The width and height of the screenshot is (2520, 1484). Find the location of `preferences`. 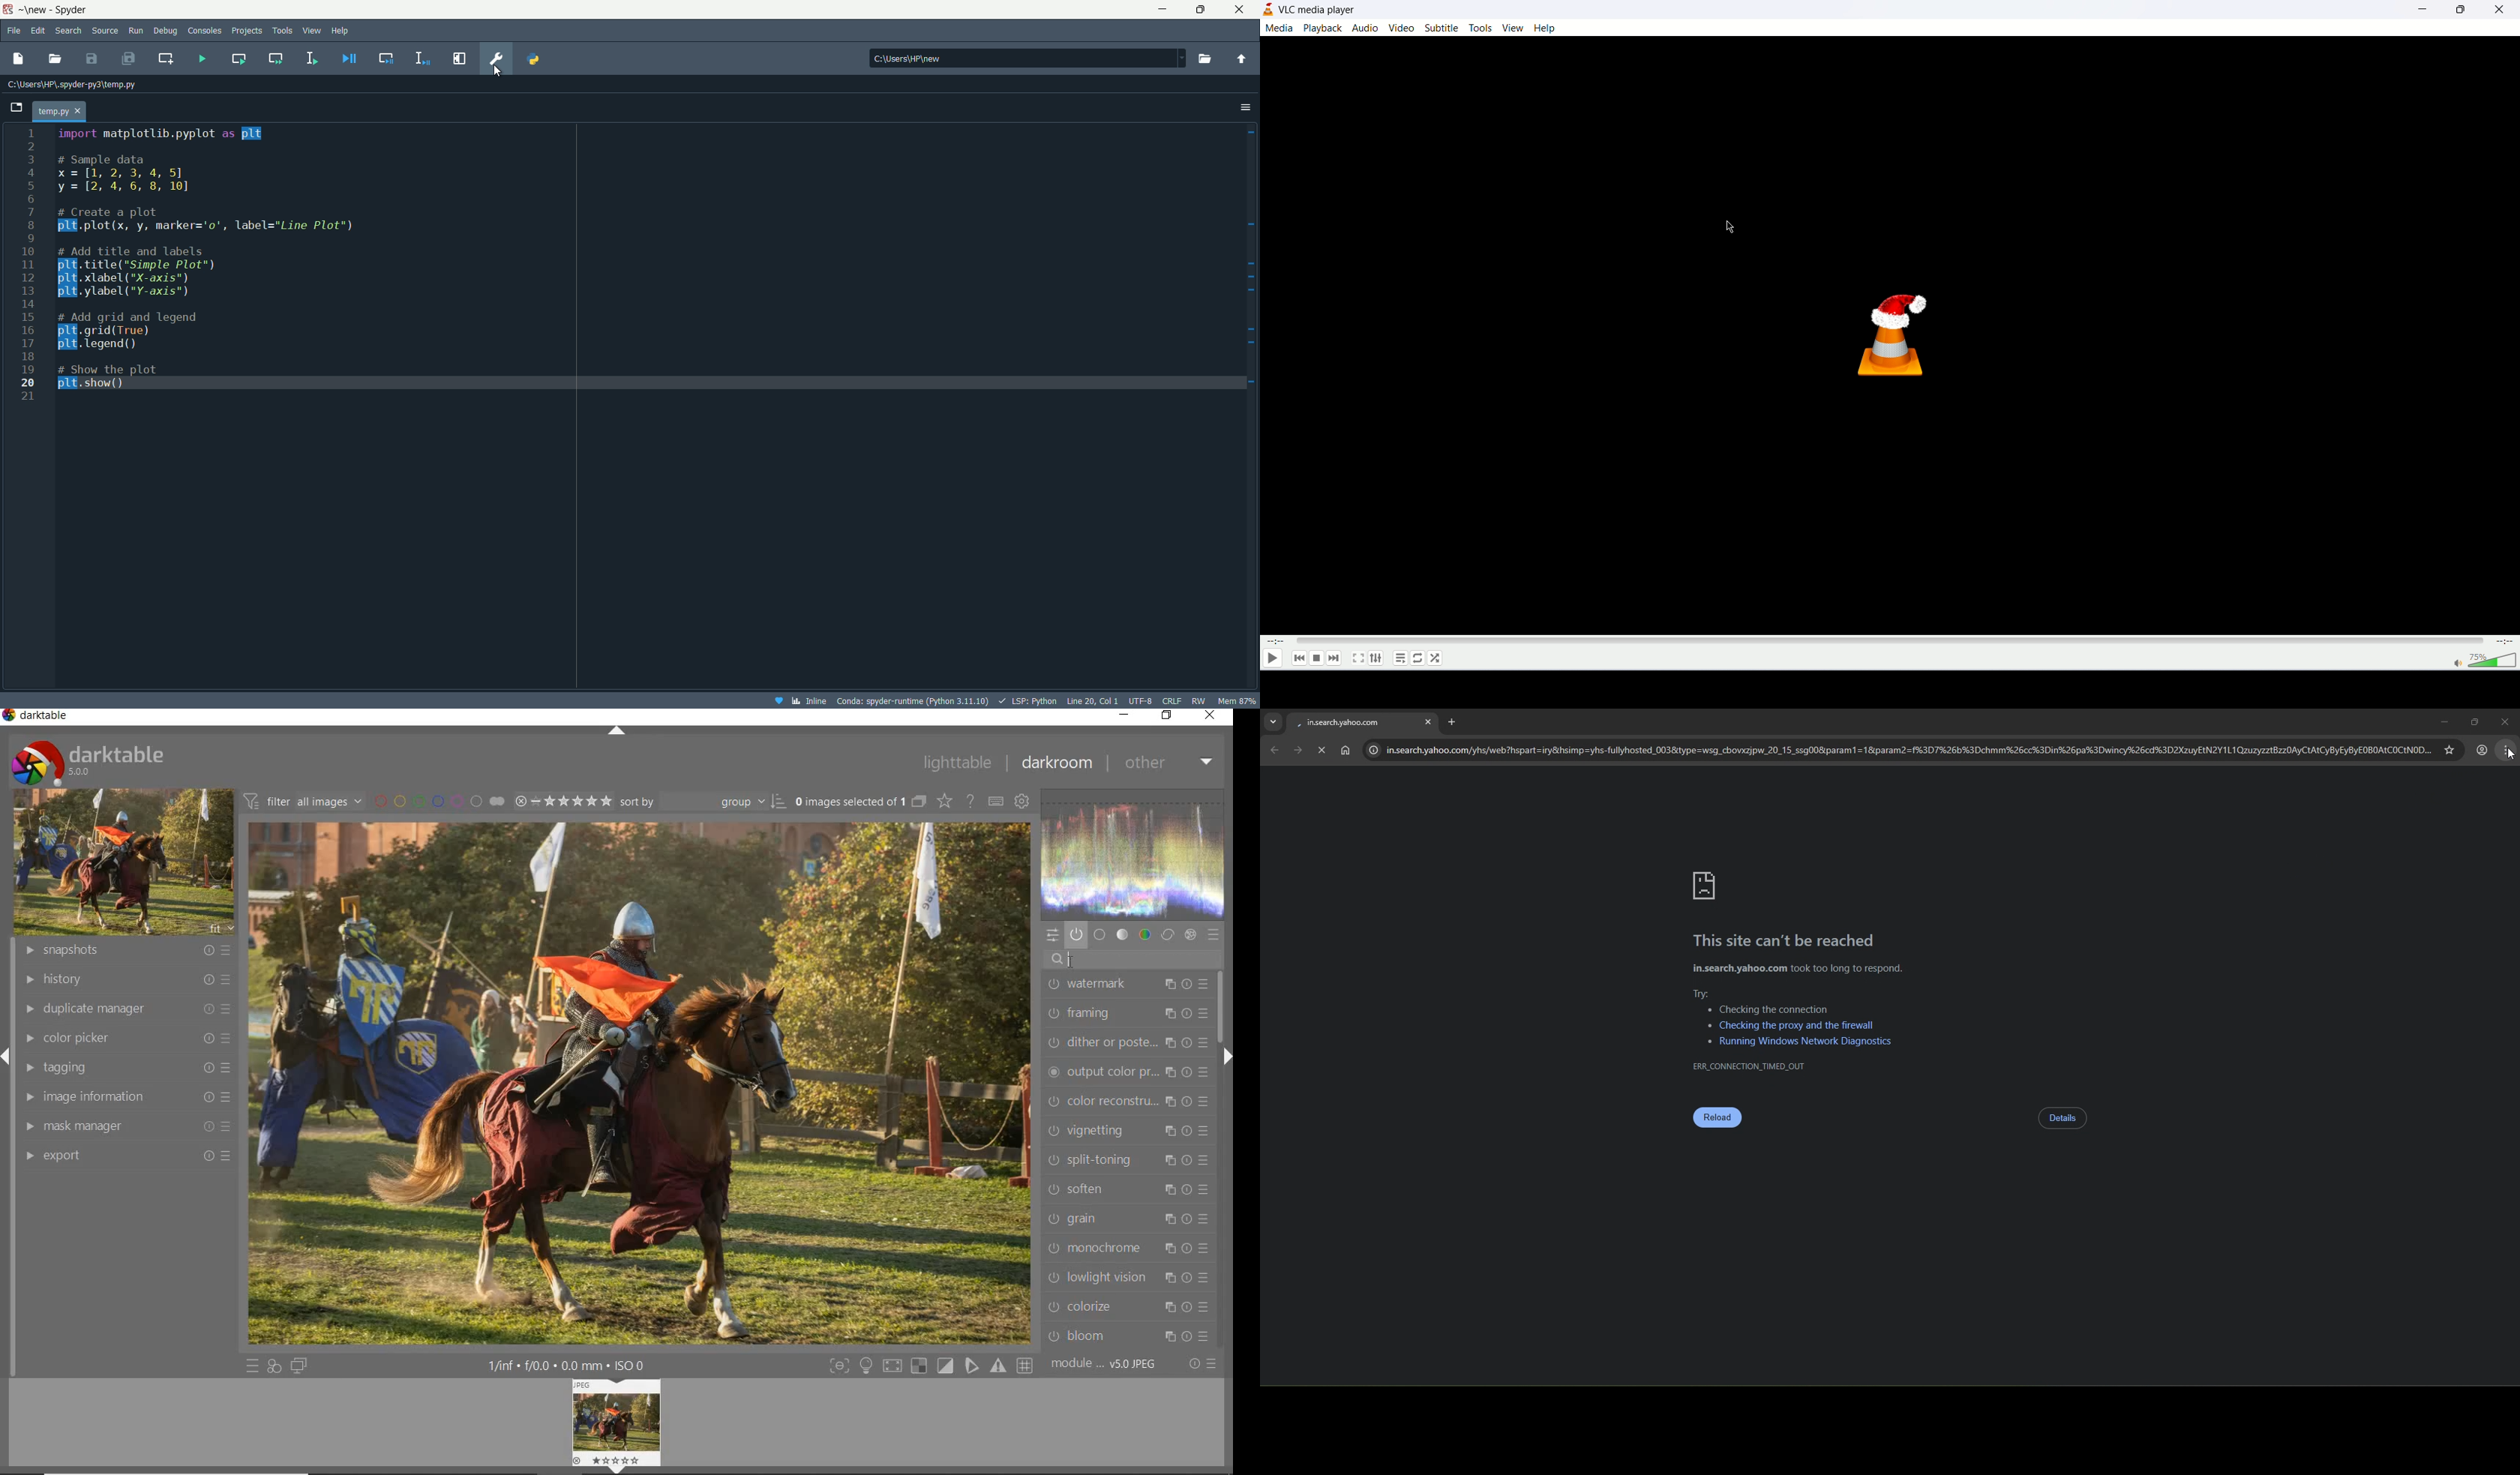

preferences is located at coordinates (497, 58).